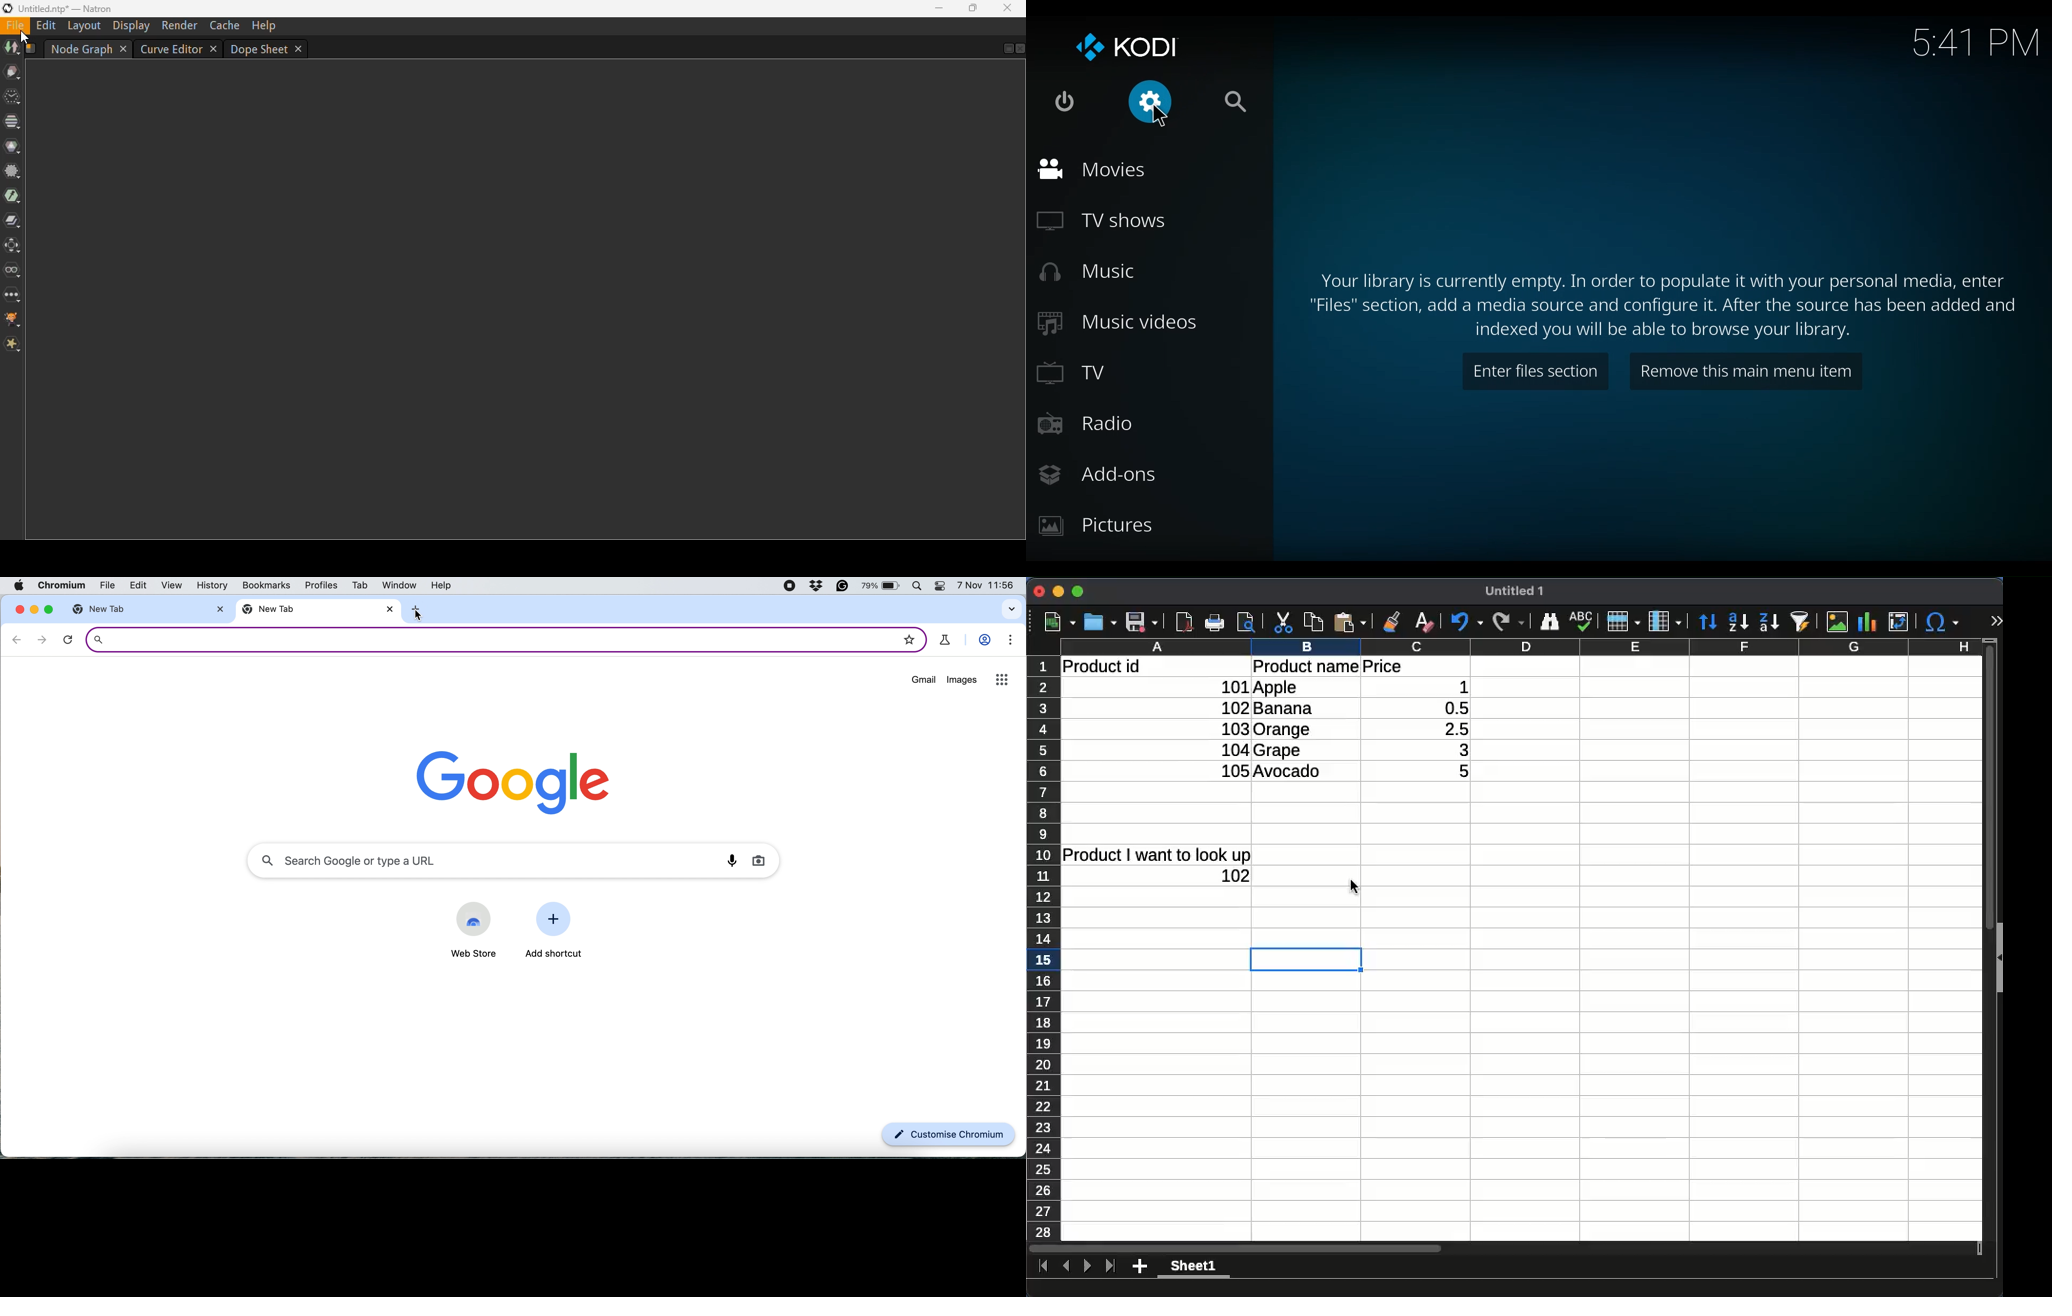 The height and width of the screenshot is (1316, 2072). Describe the element at coordinates (1738, 622) in the screenshot. I see `ascending ` at that location.